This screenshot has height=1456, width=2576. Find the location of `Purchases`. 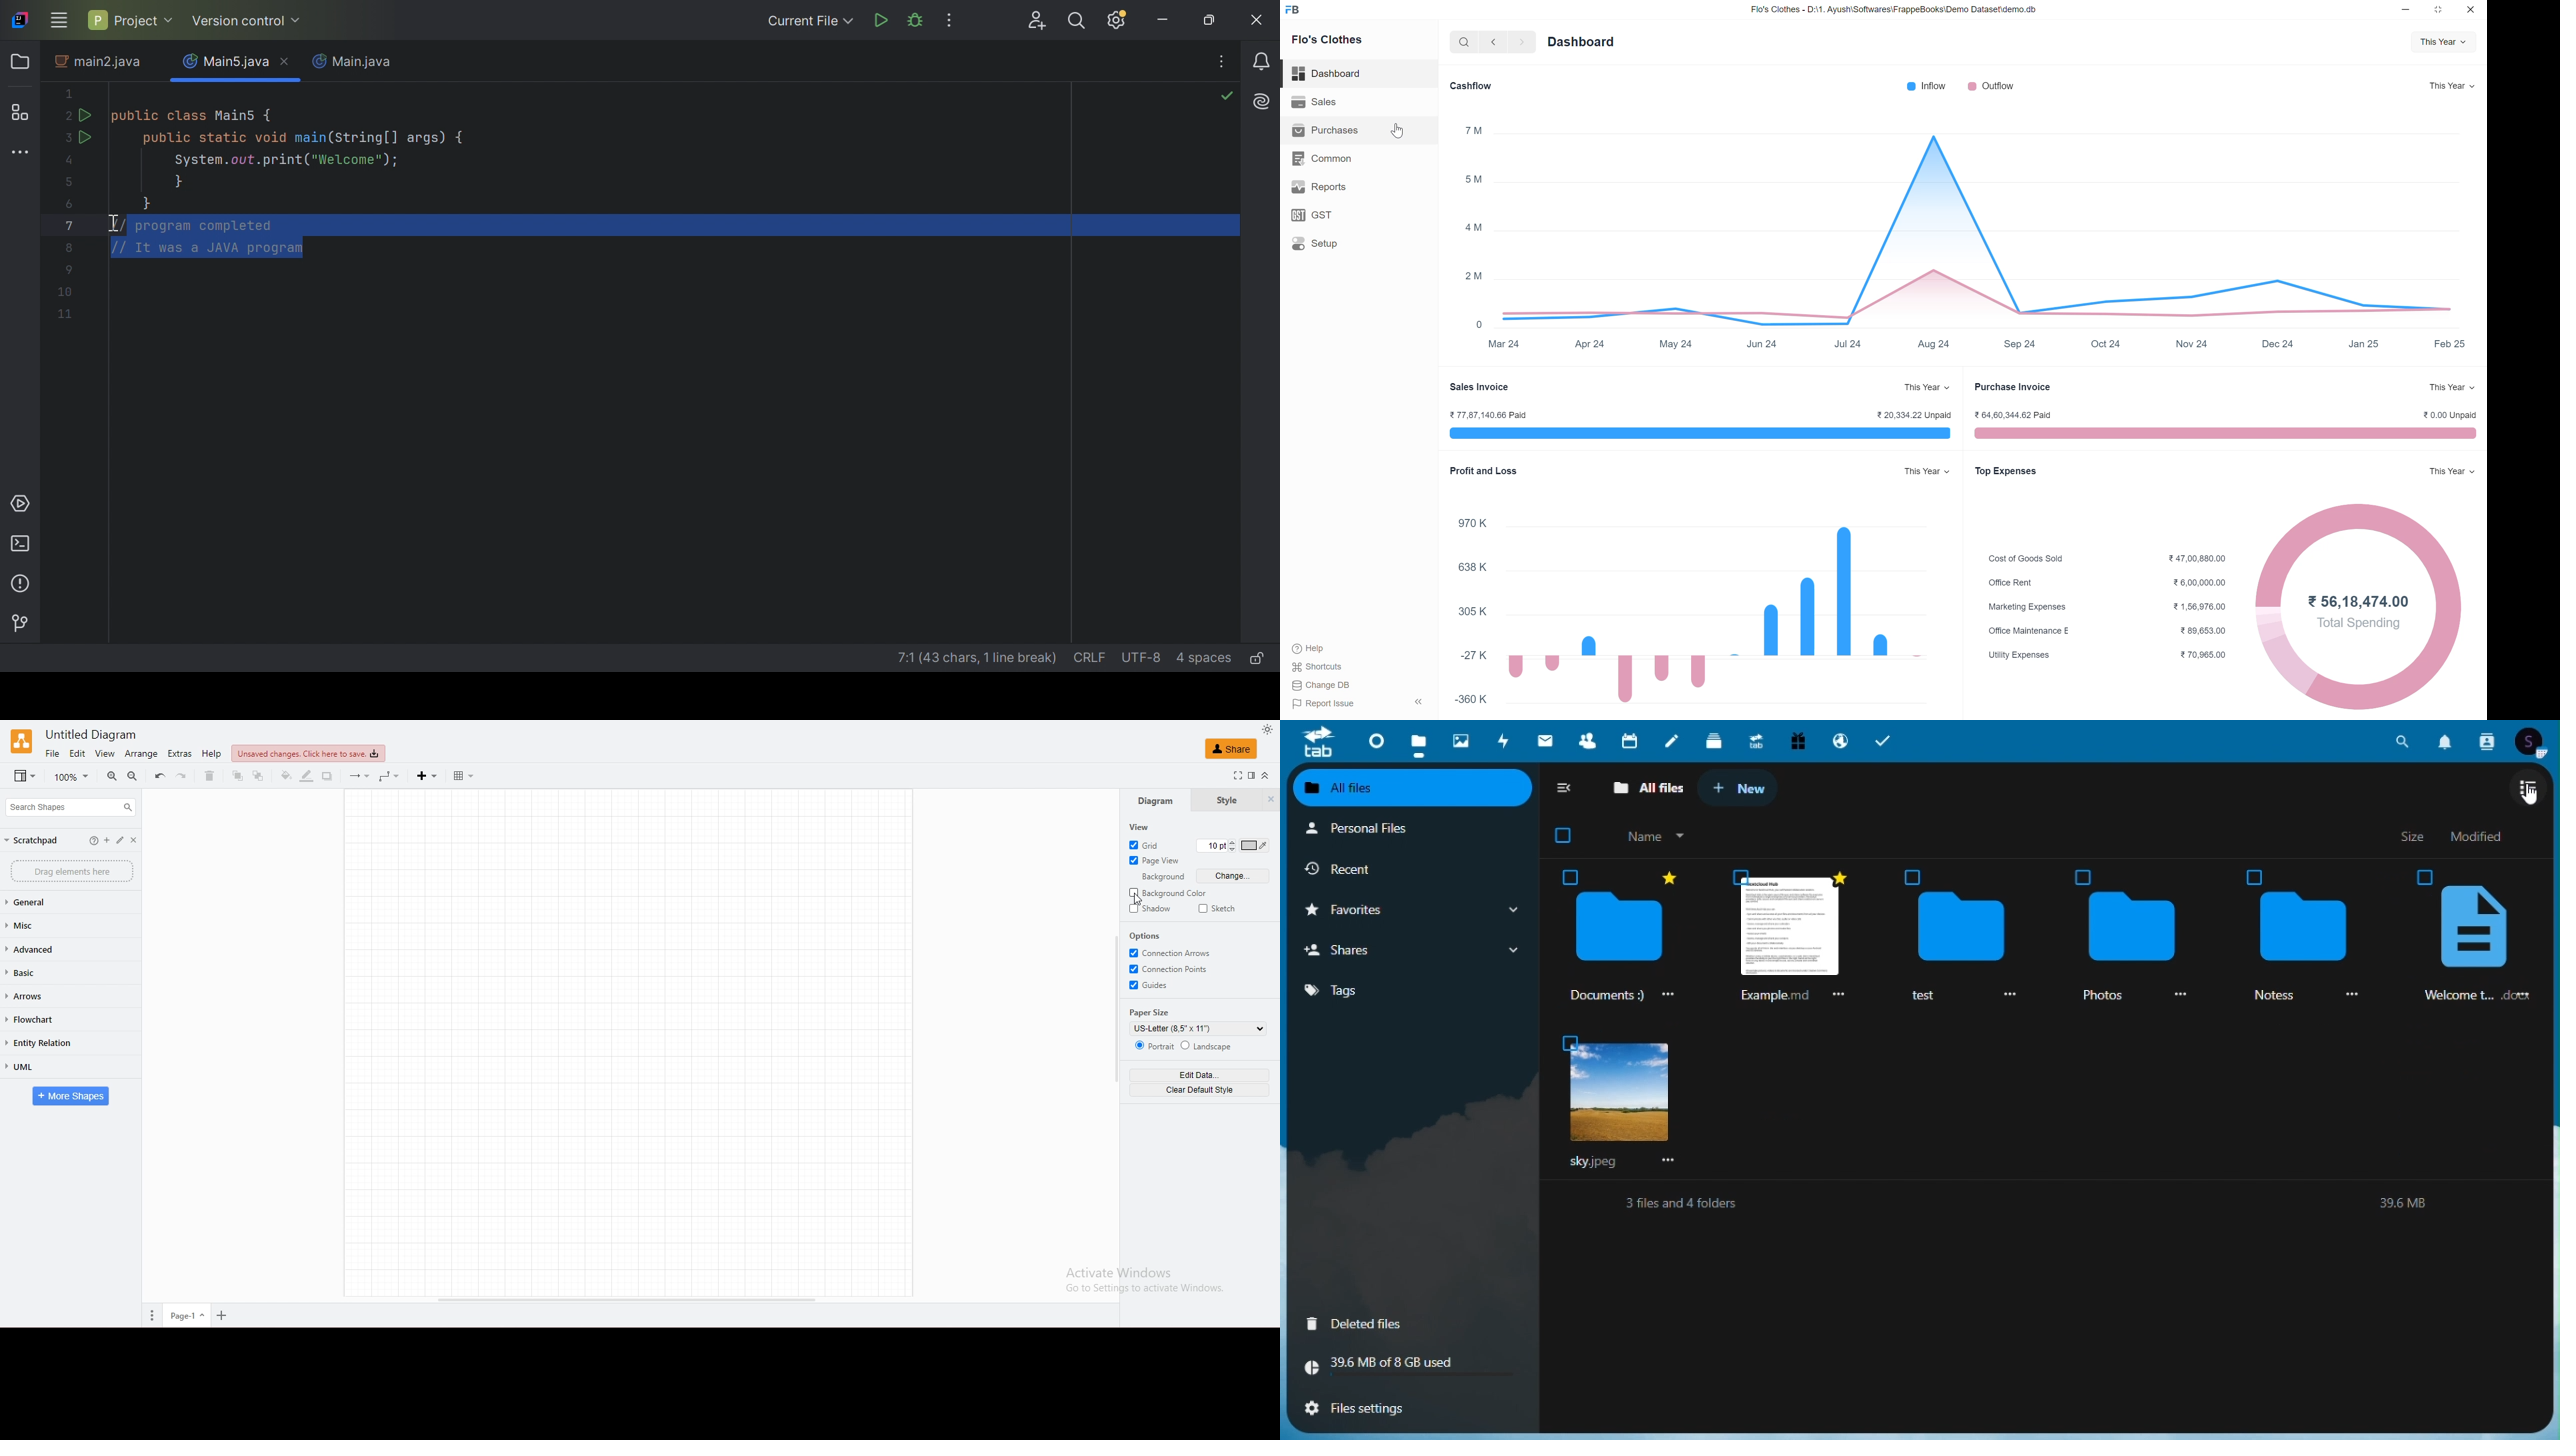

Purchases is located at coordinates (1358, 130).